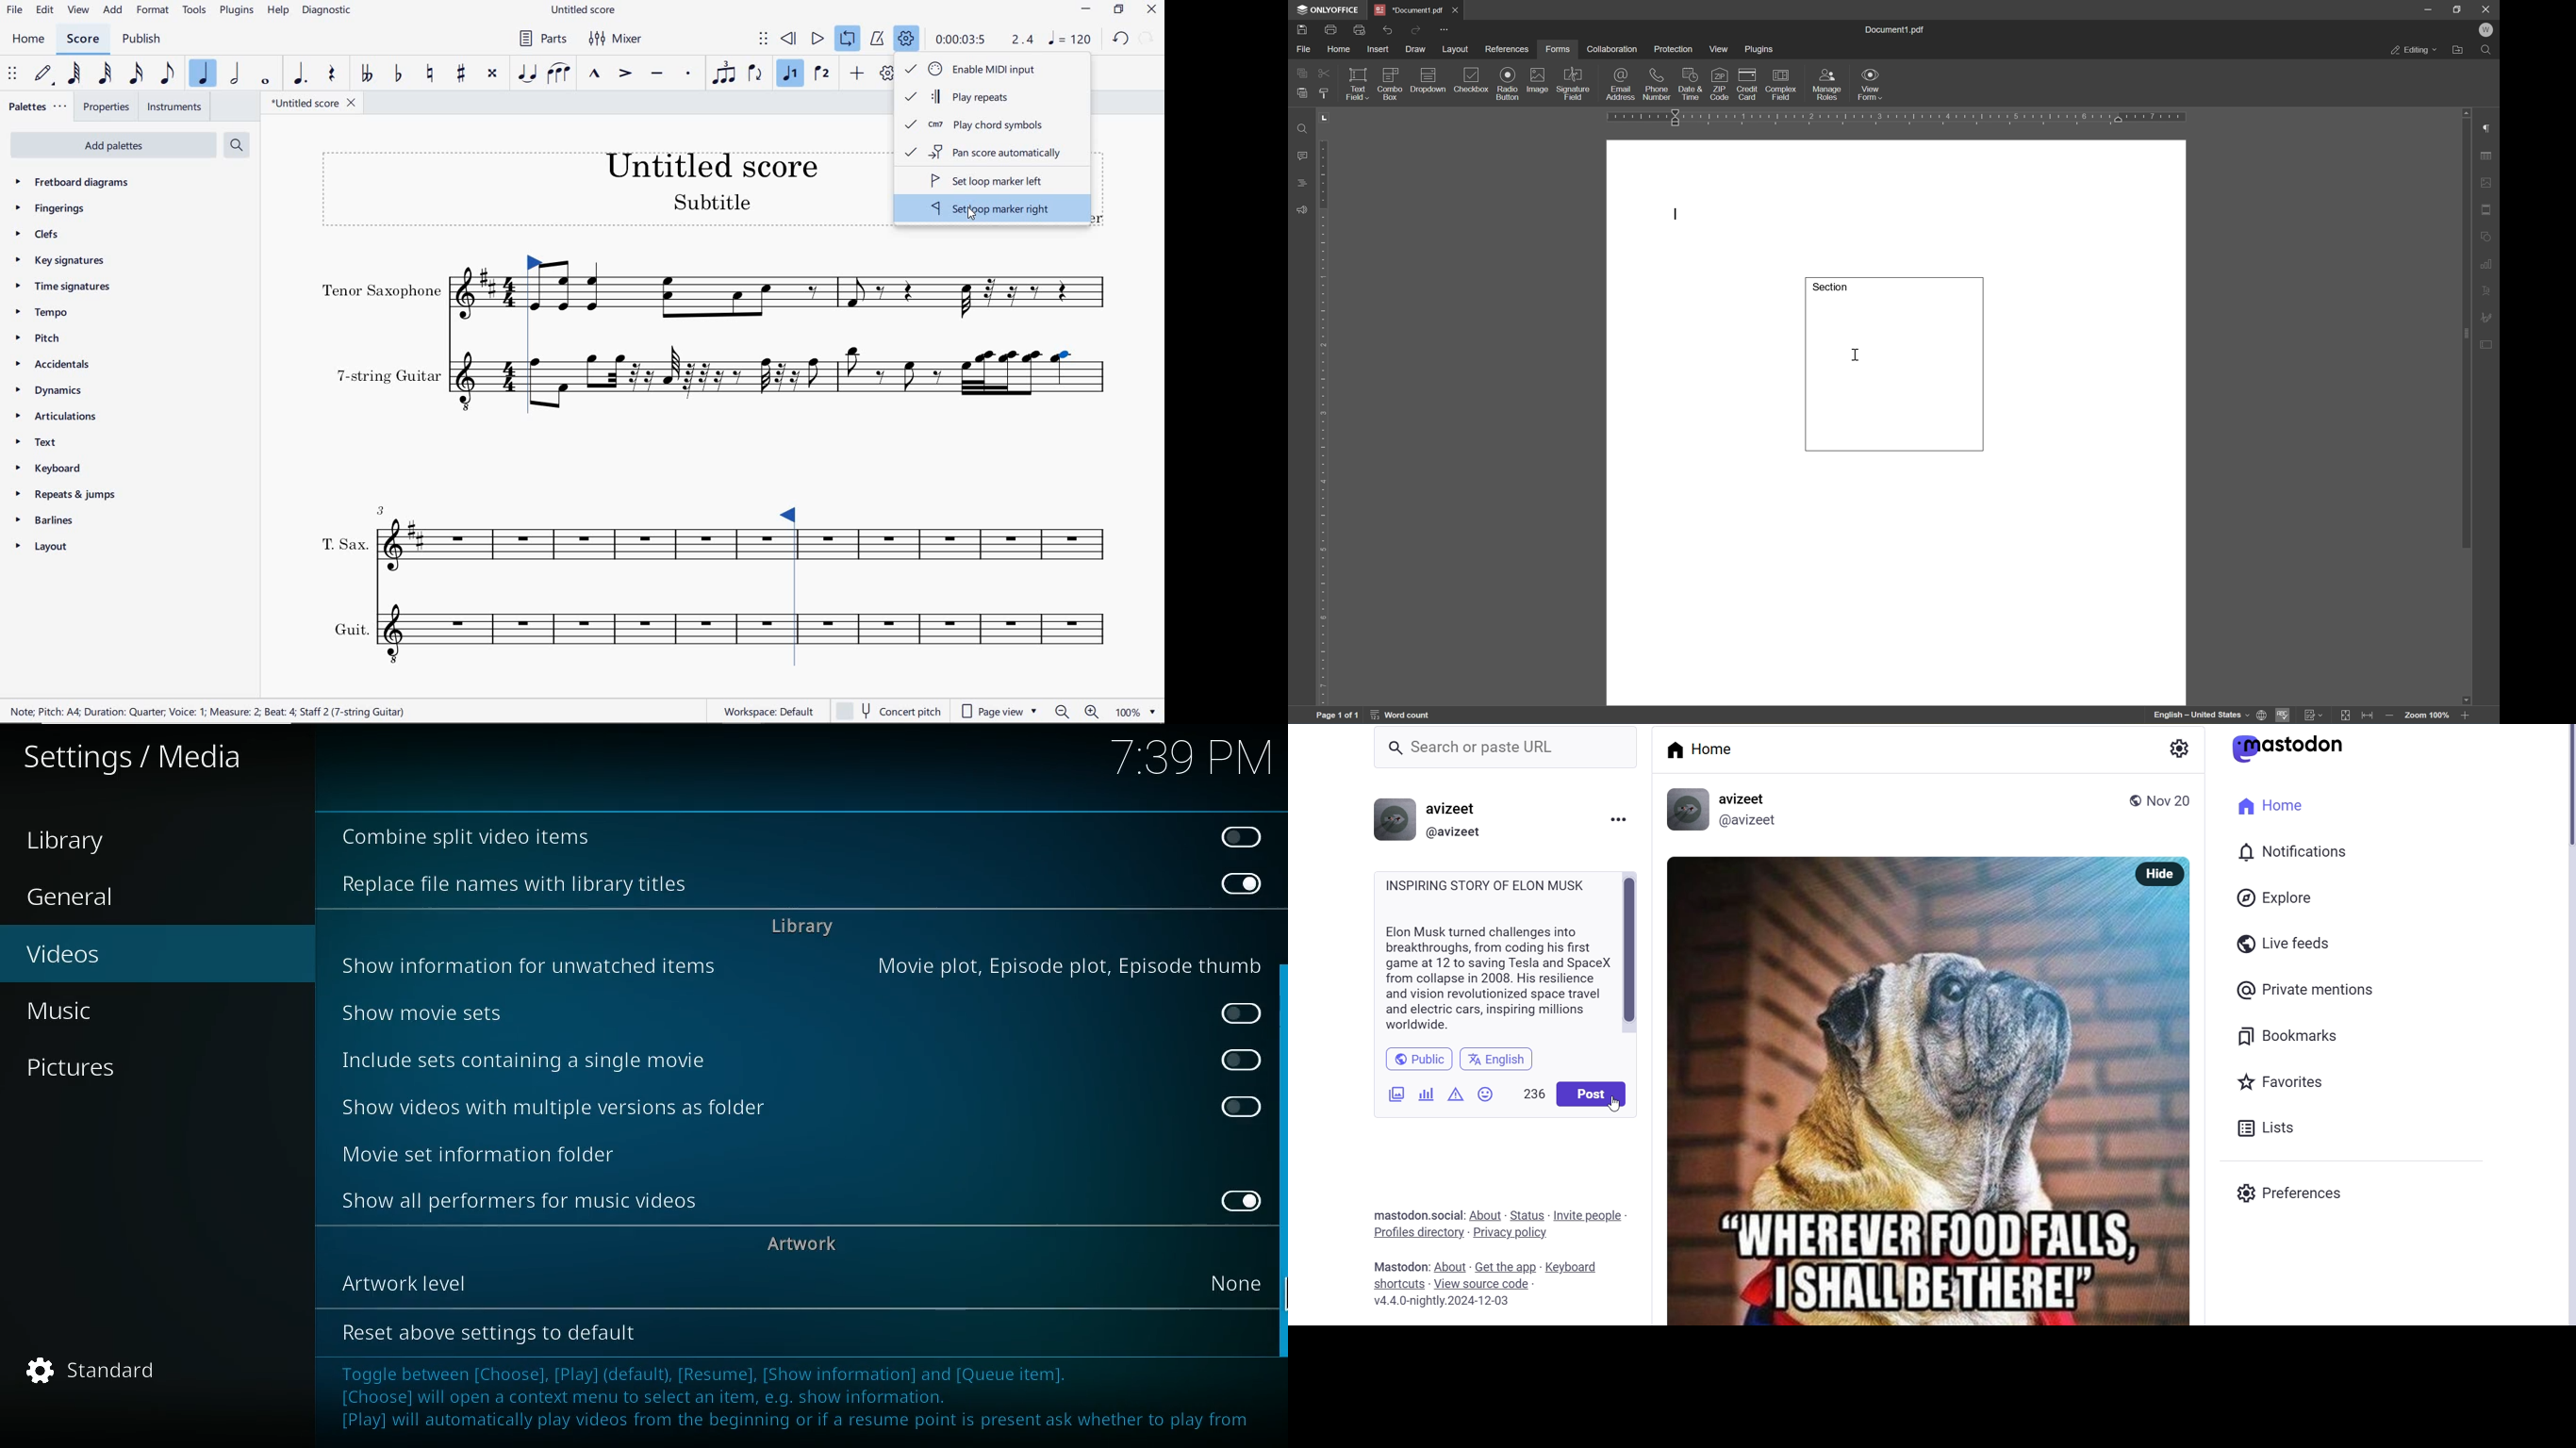 This screenshot has width=2576, height=1456. Describe the element at coordinates (570, 1109) in the screenshot. I see `show videos` at that location.